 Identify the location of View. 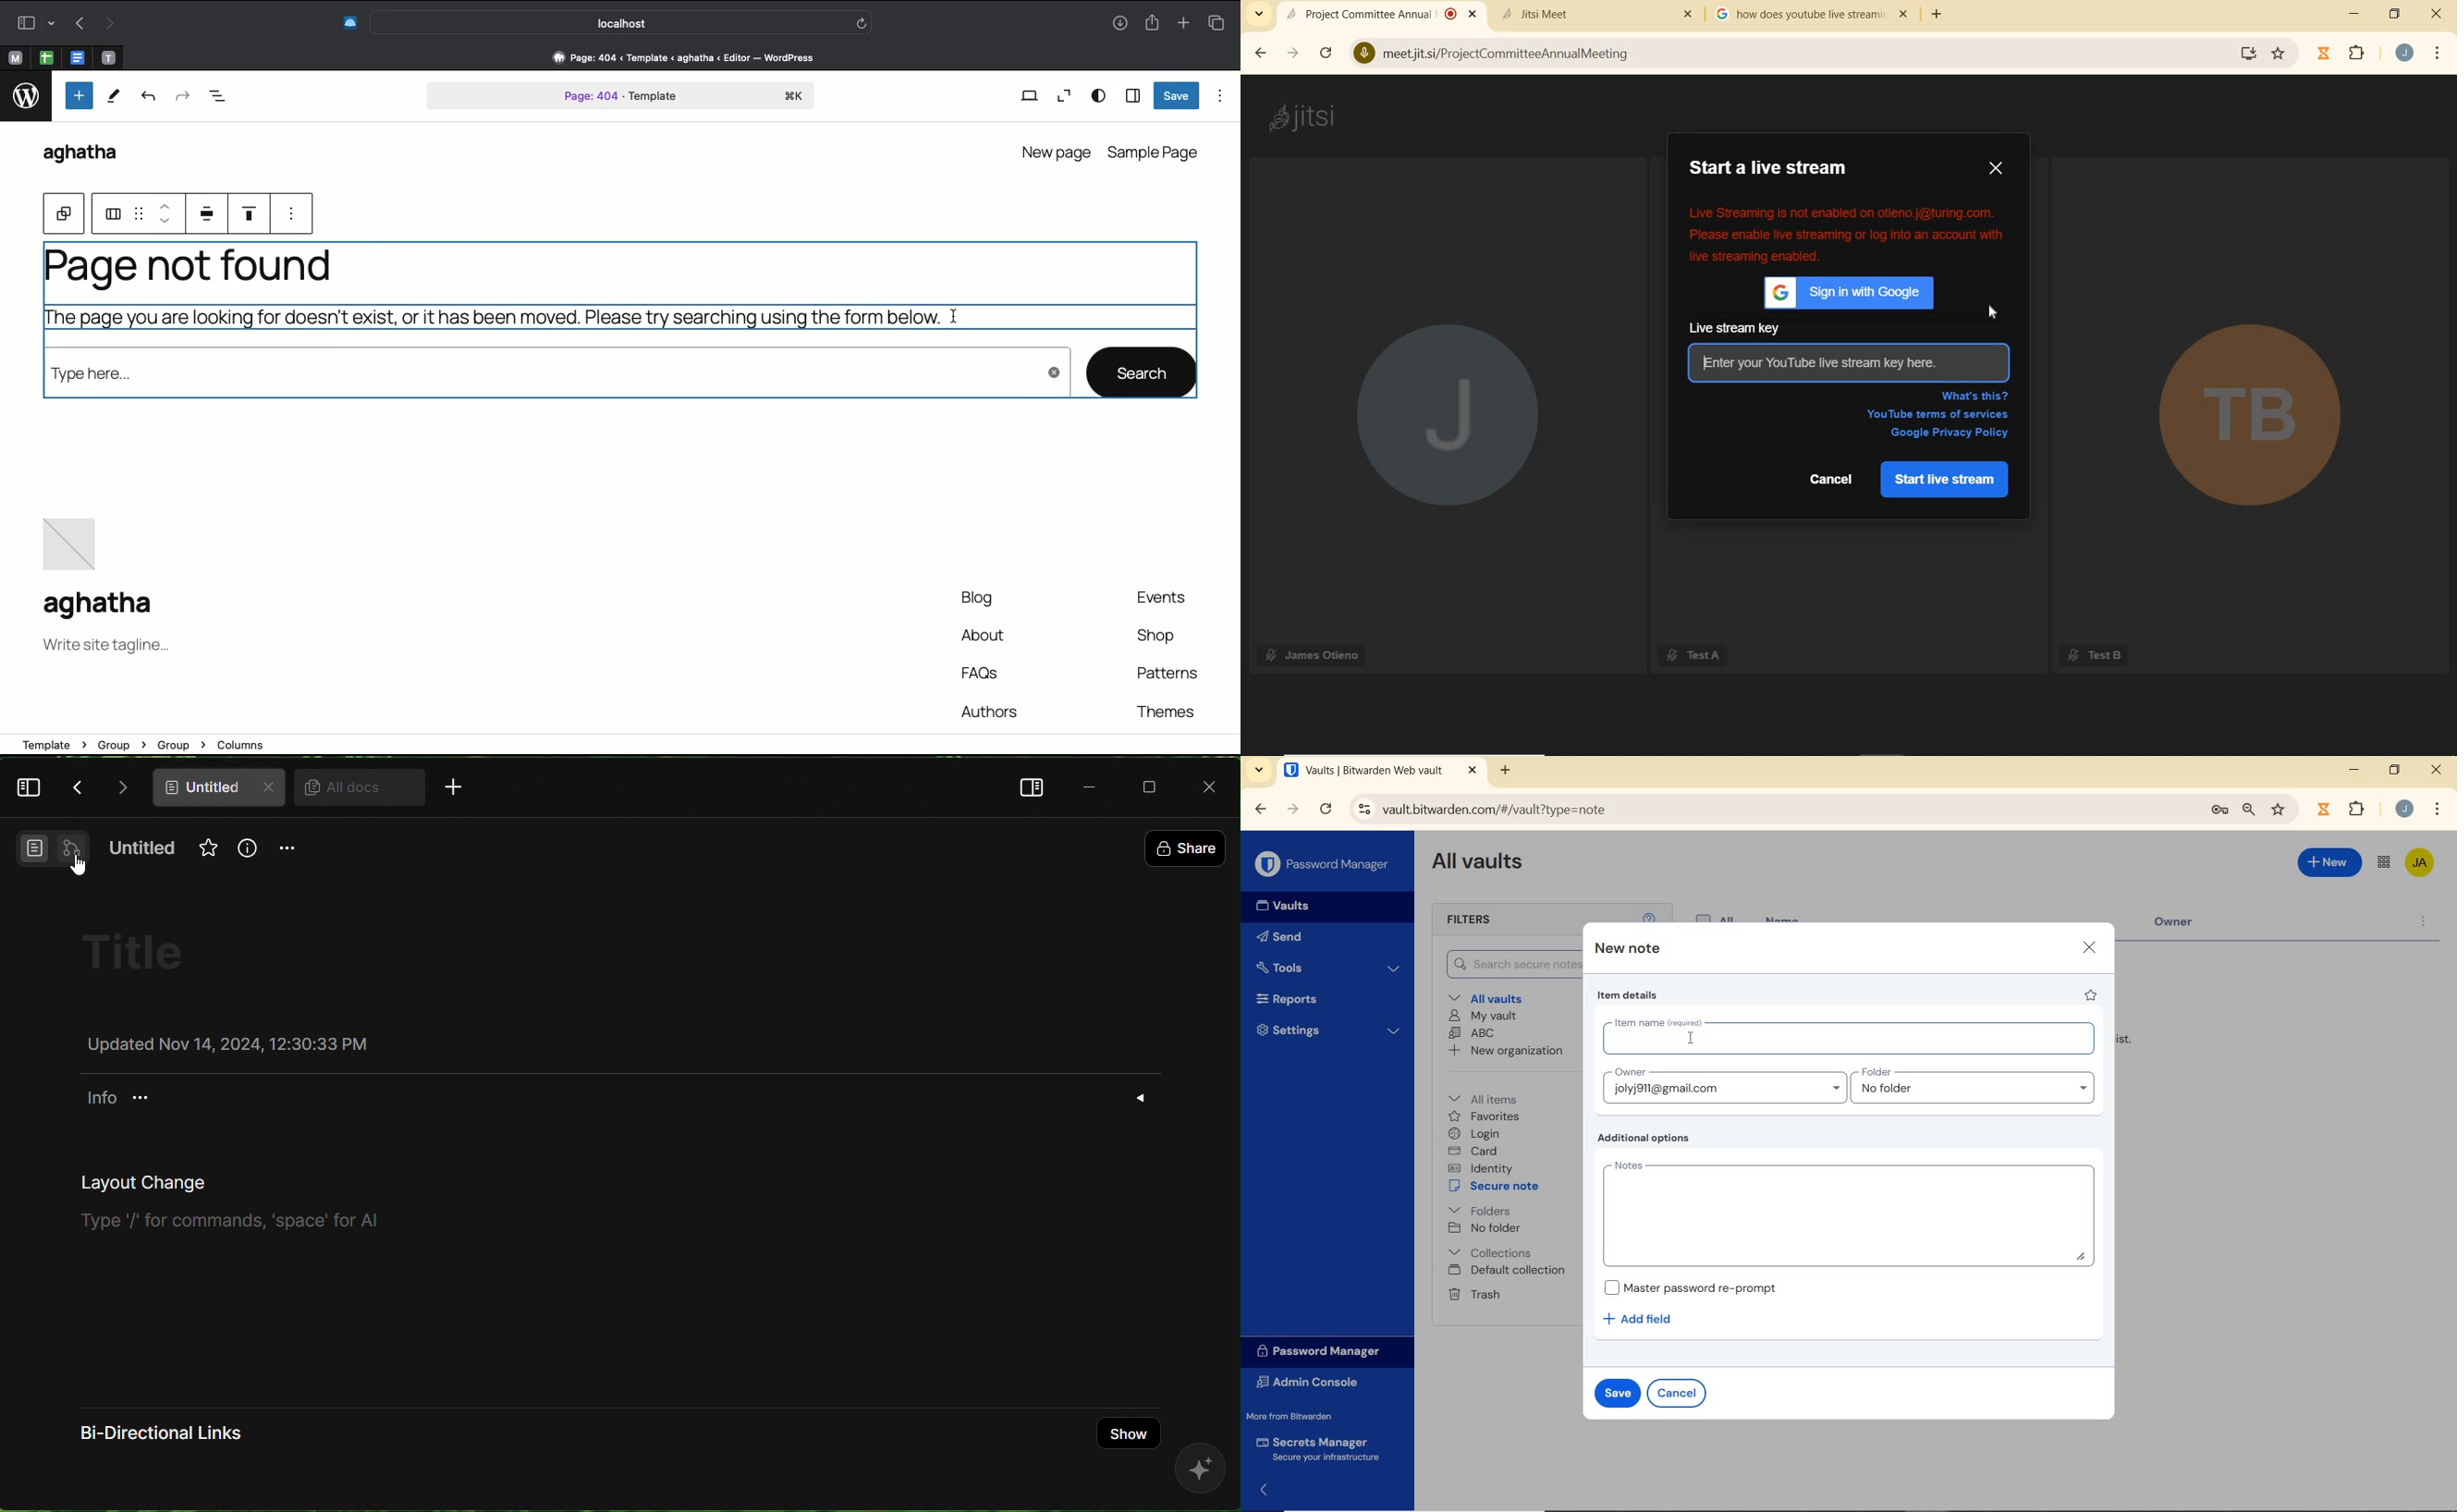
(1029, 97).